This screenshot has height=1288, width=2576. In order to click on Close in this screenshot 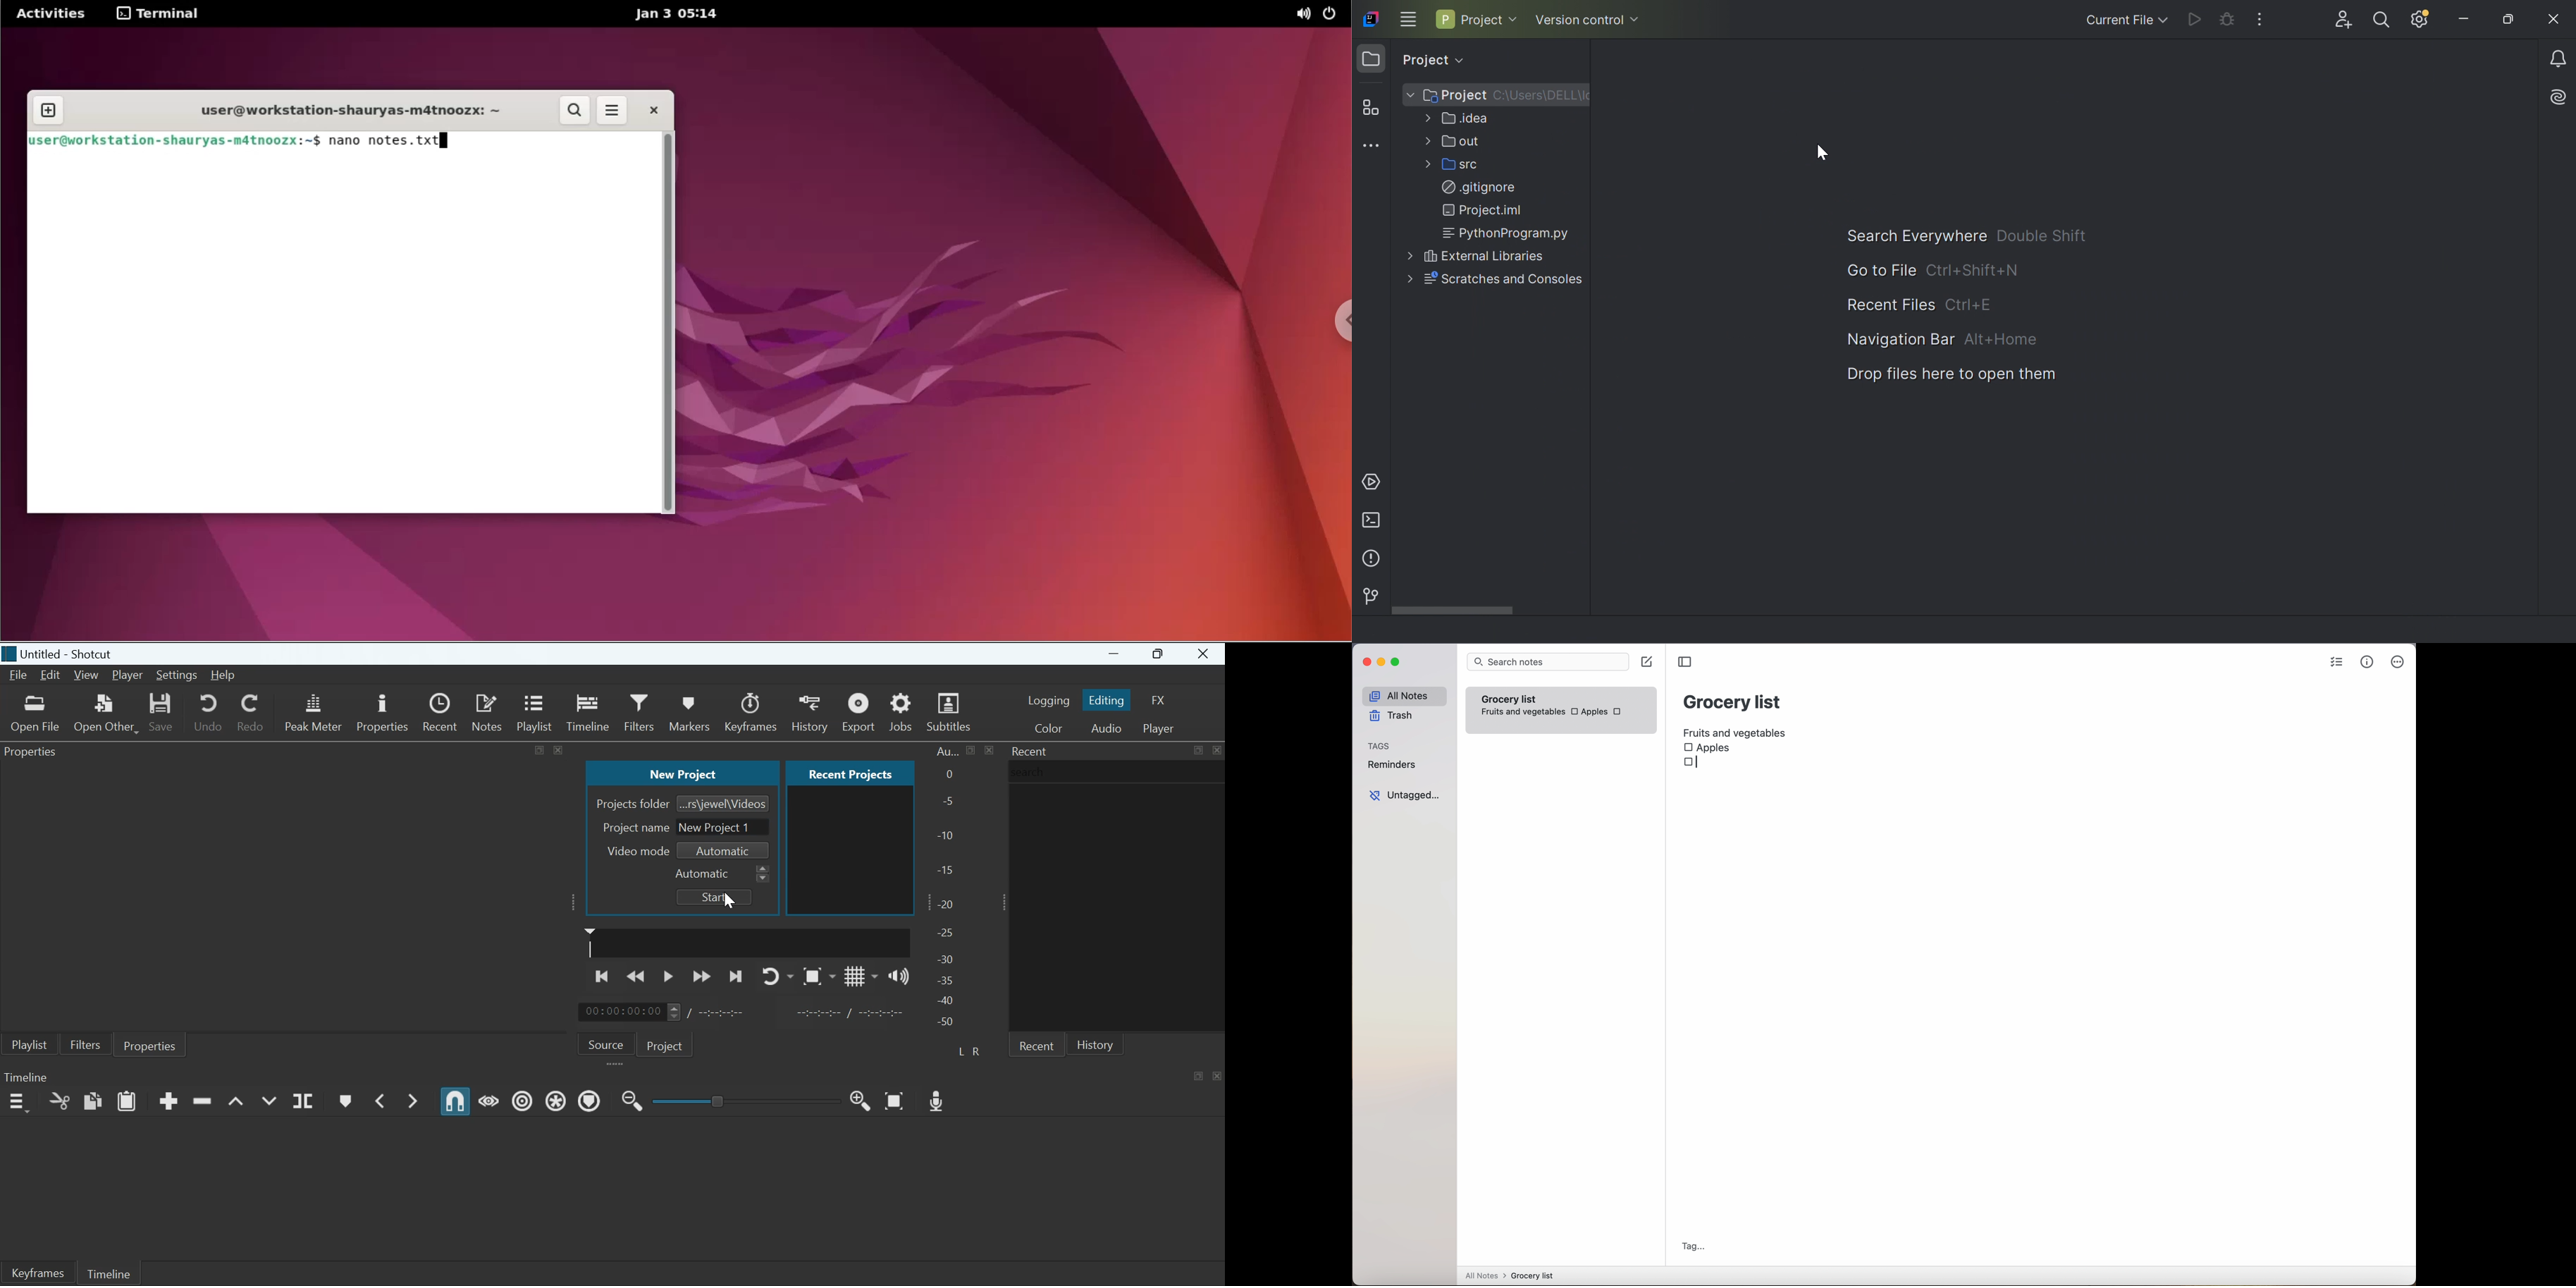, I will do `click(1205, 655)`.